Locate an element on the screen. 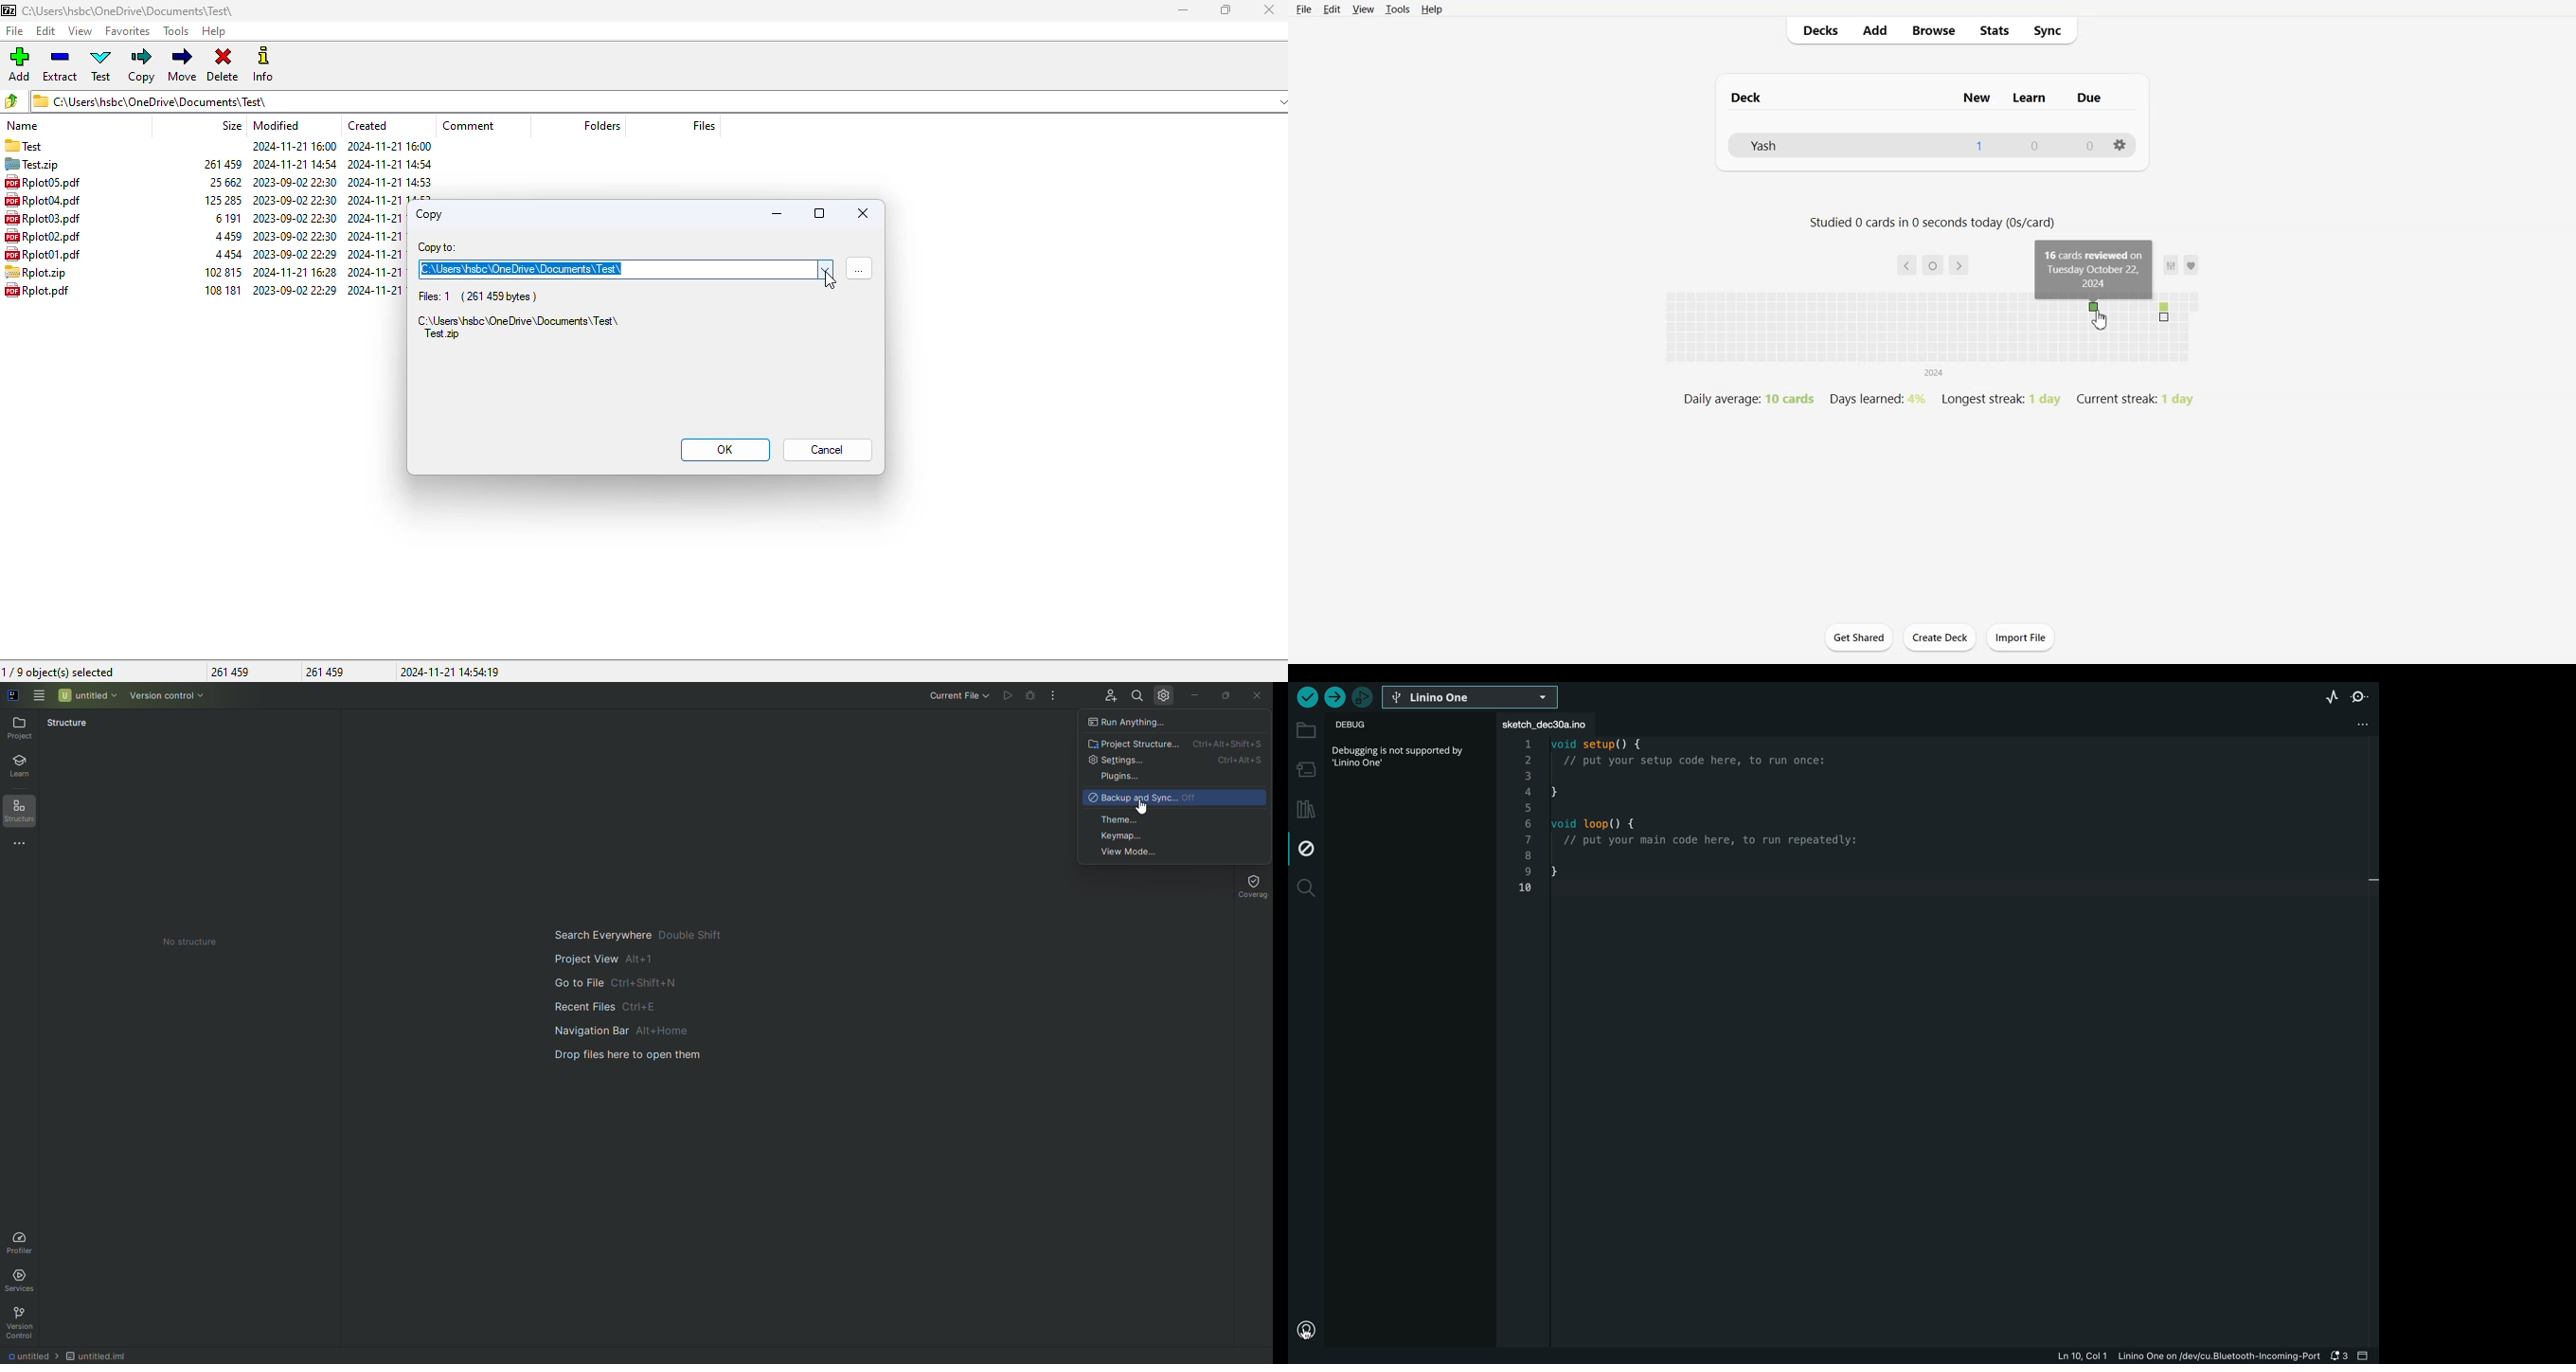 This screenshot has width=2576, height=1372. No structure is located at coordinates (201, 942).